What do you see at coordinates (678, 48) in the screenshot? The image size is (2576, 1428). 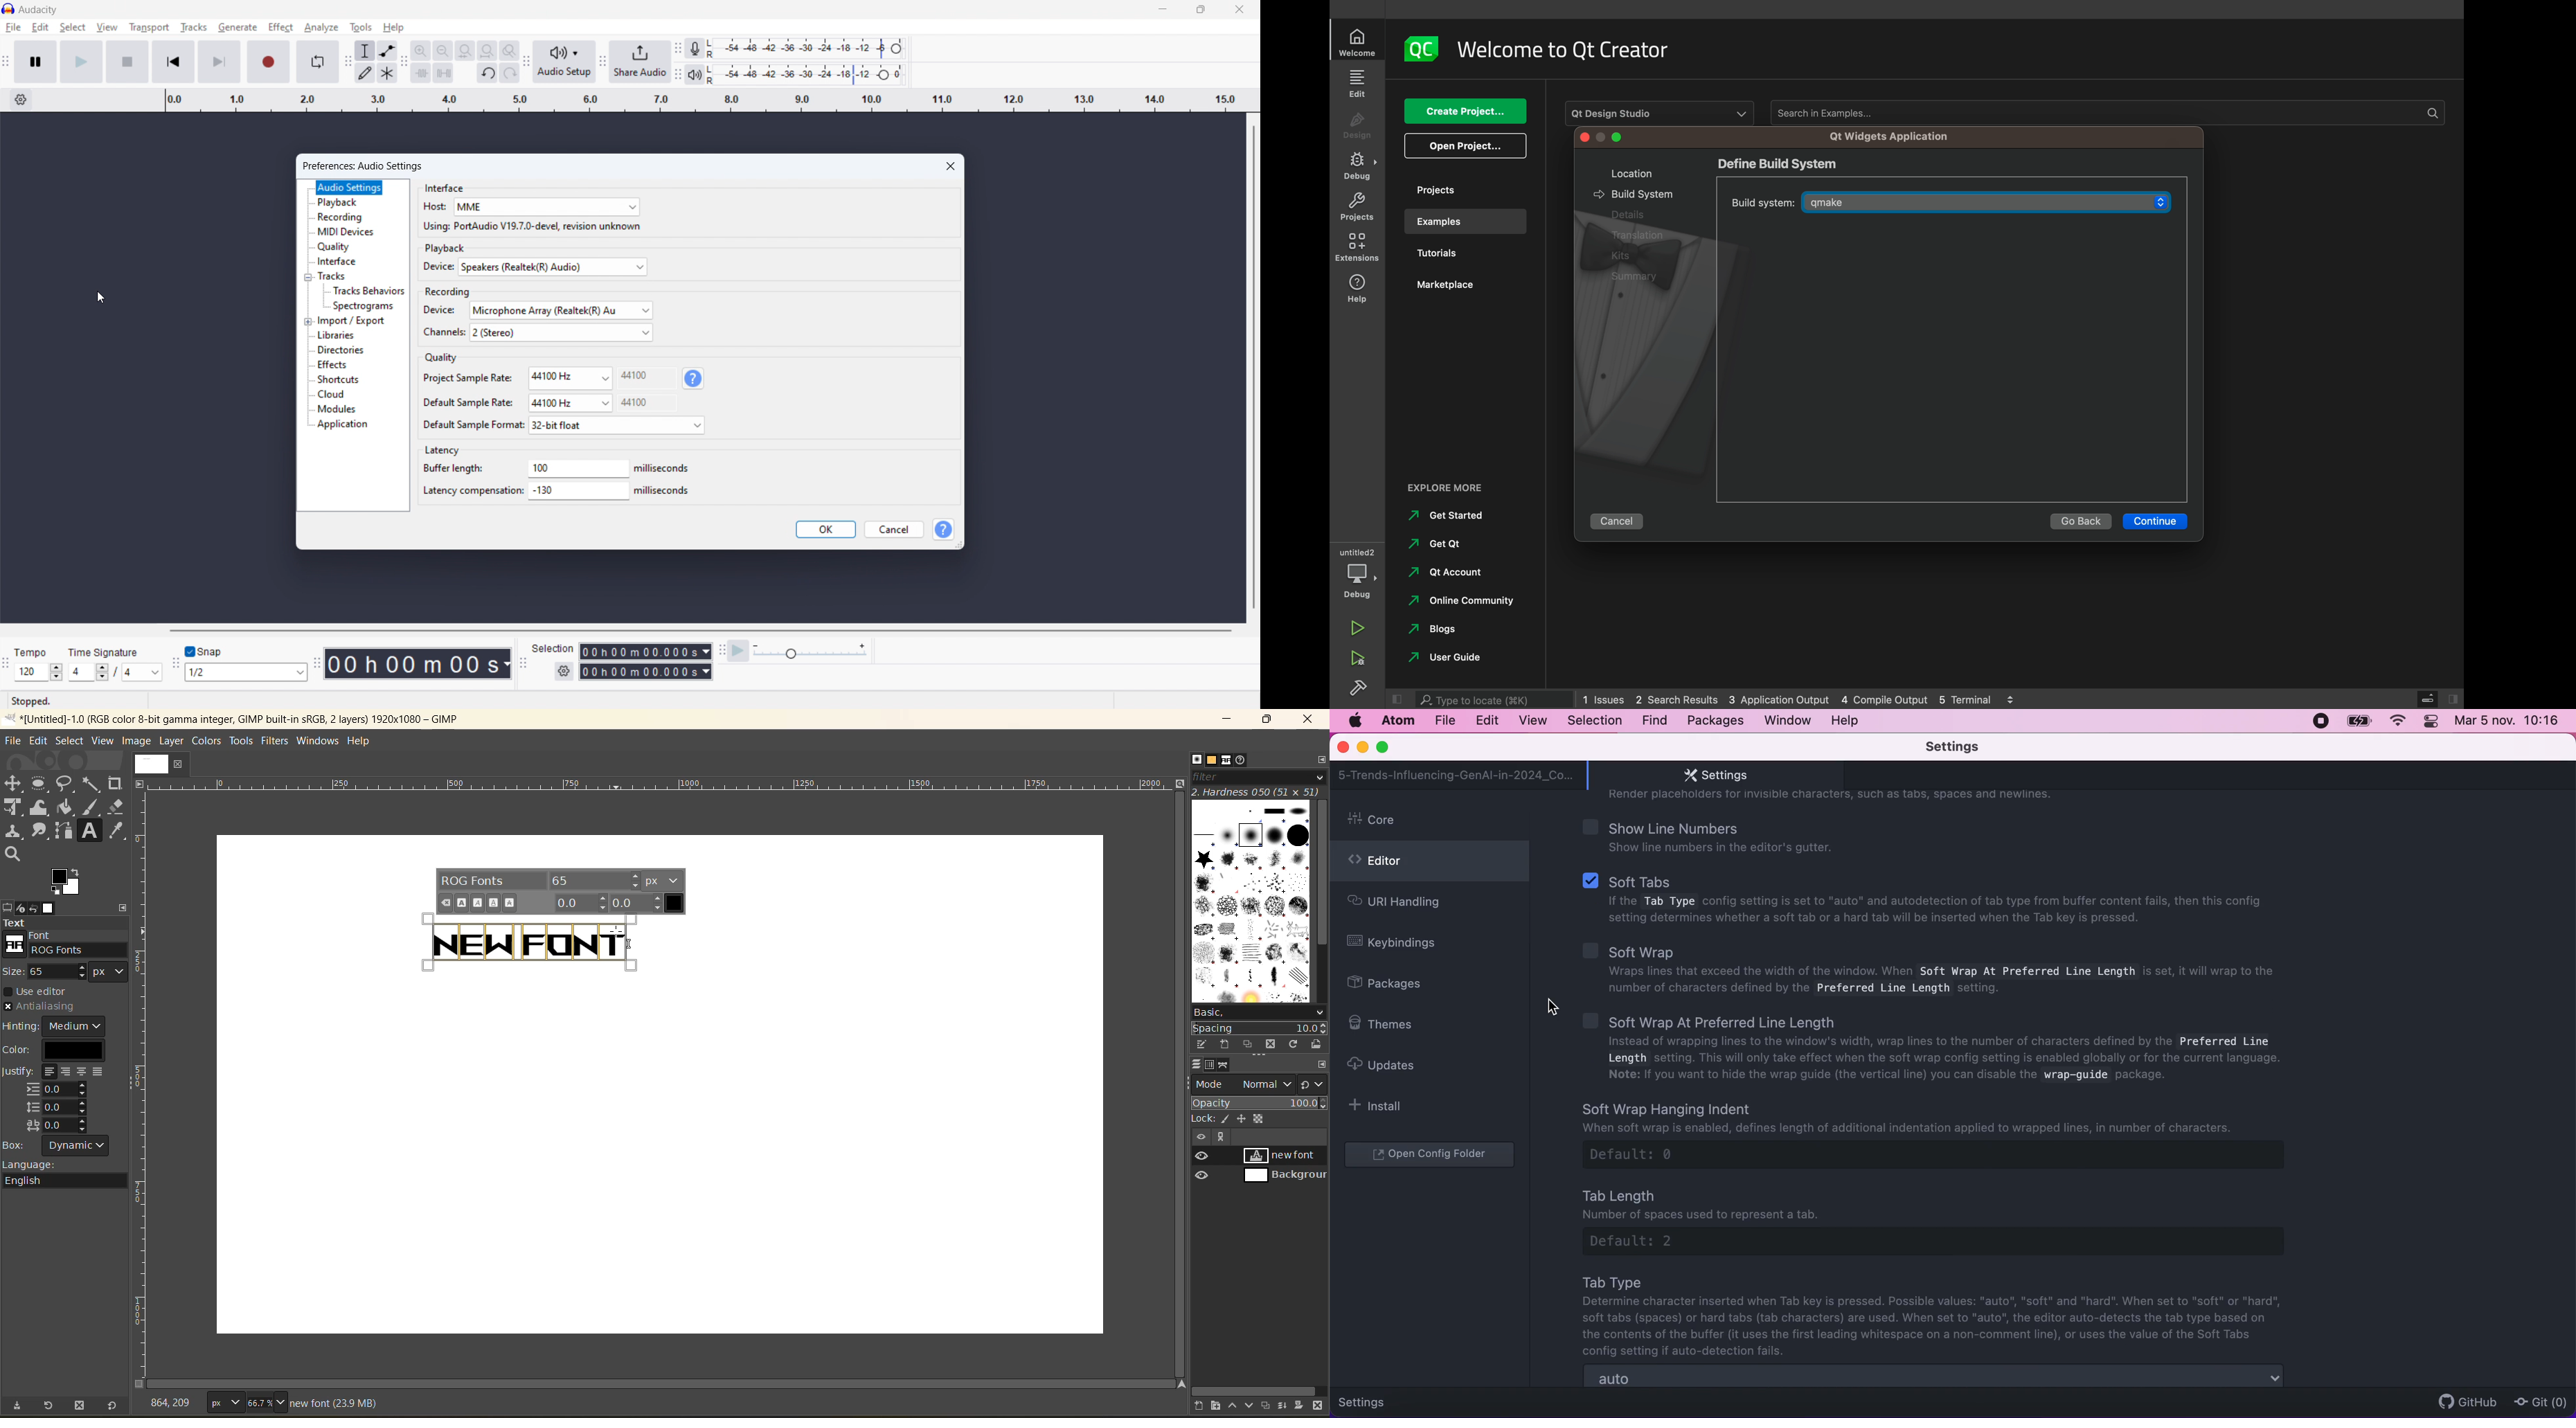 I see `recording meter toolbar` at bounding box center [678, 48].